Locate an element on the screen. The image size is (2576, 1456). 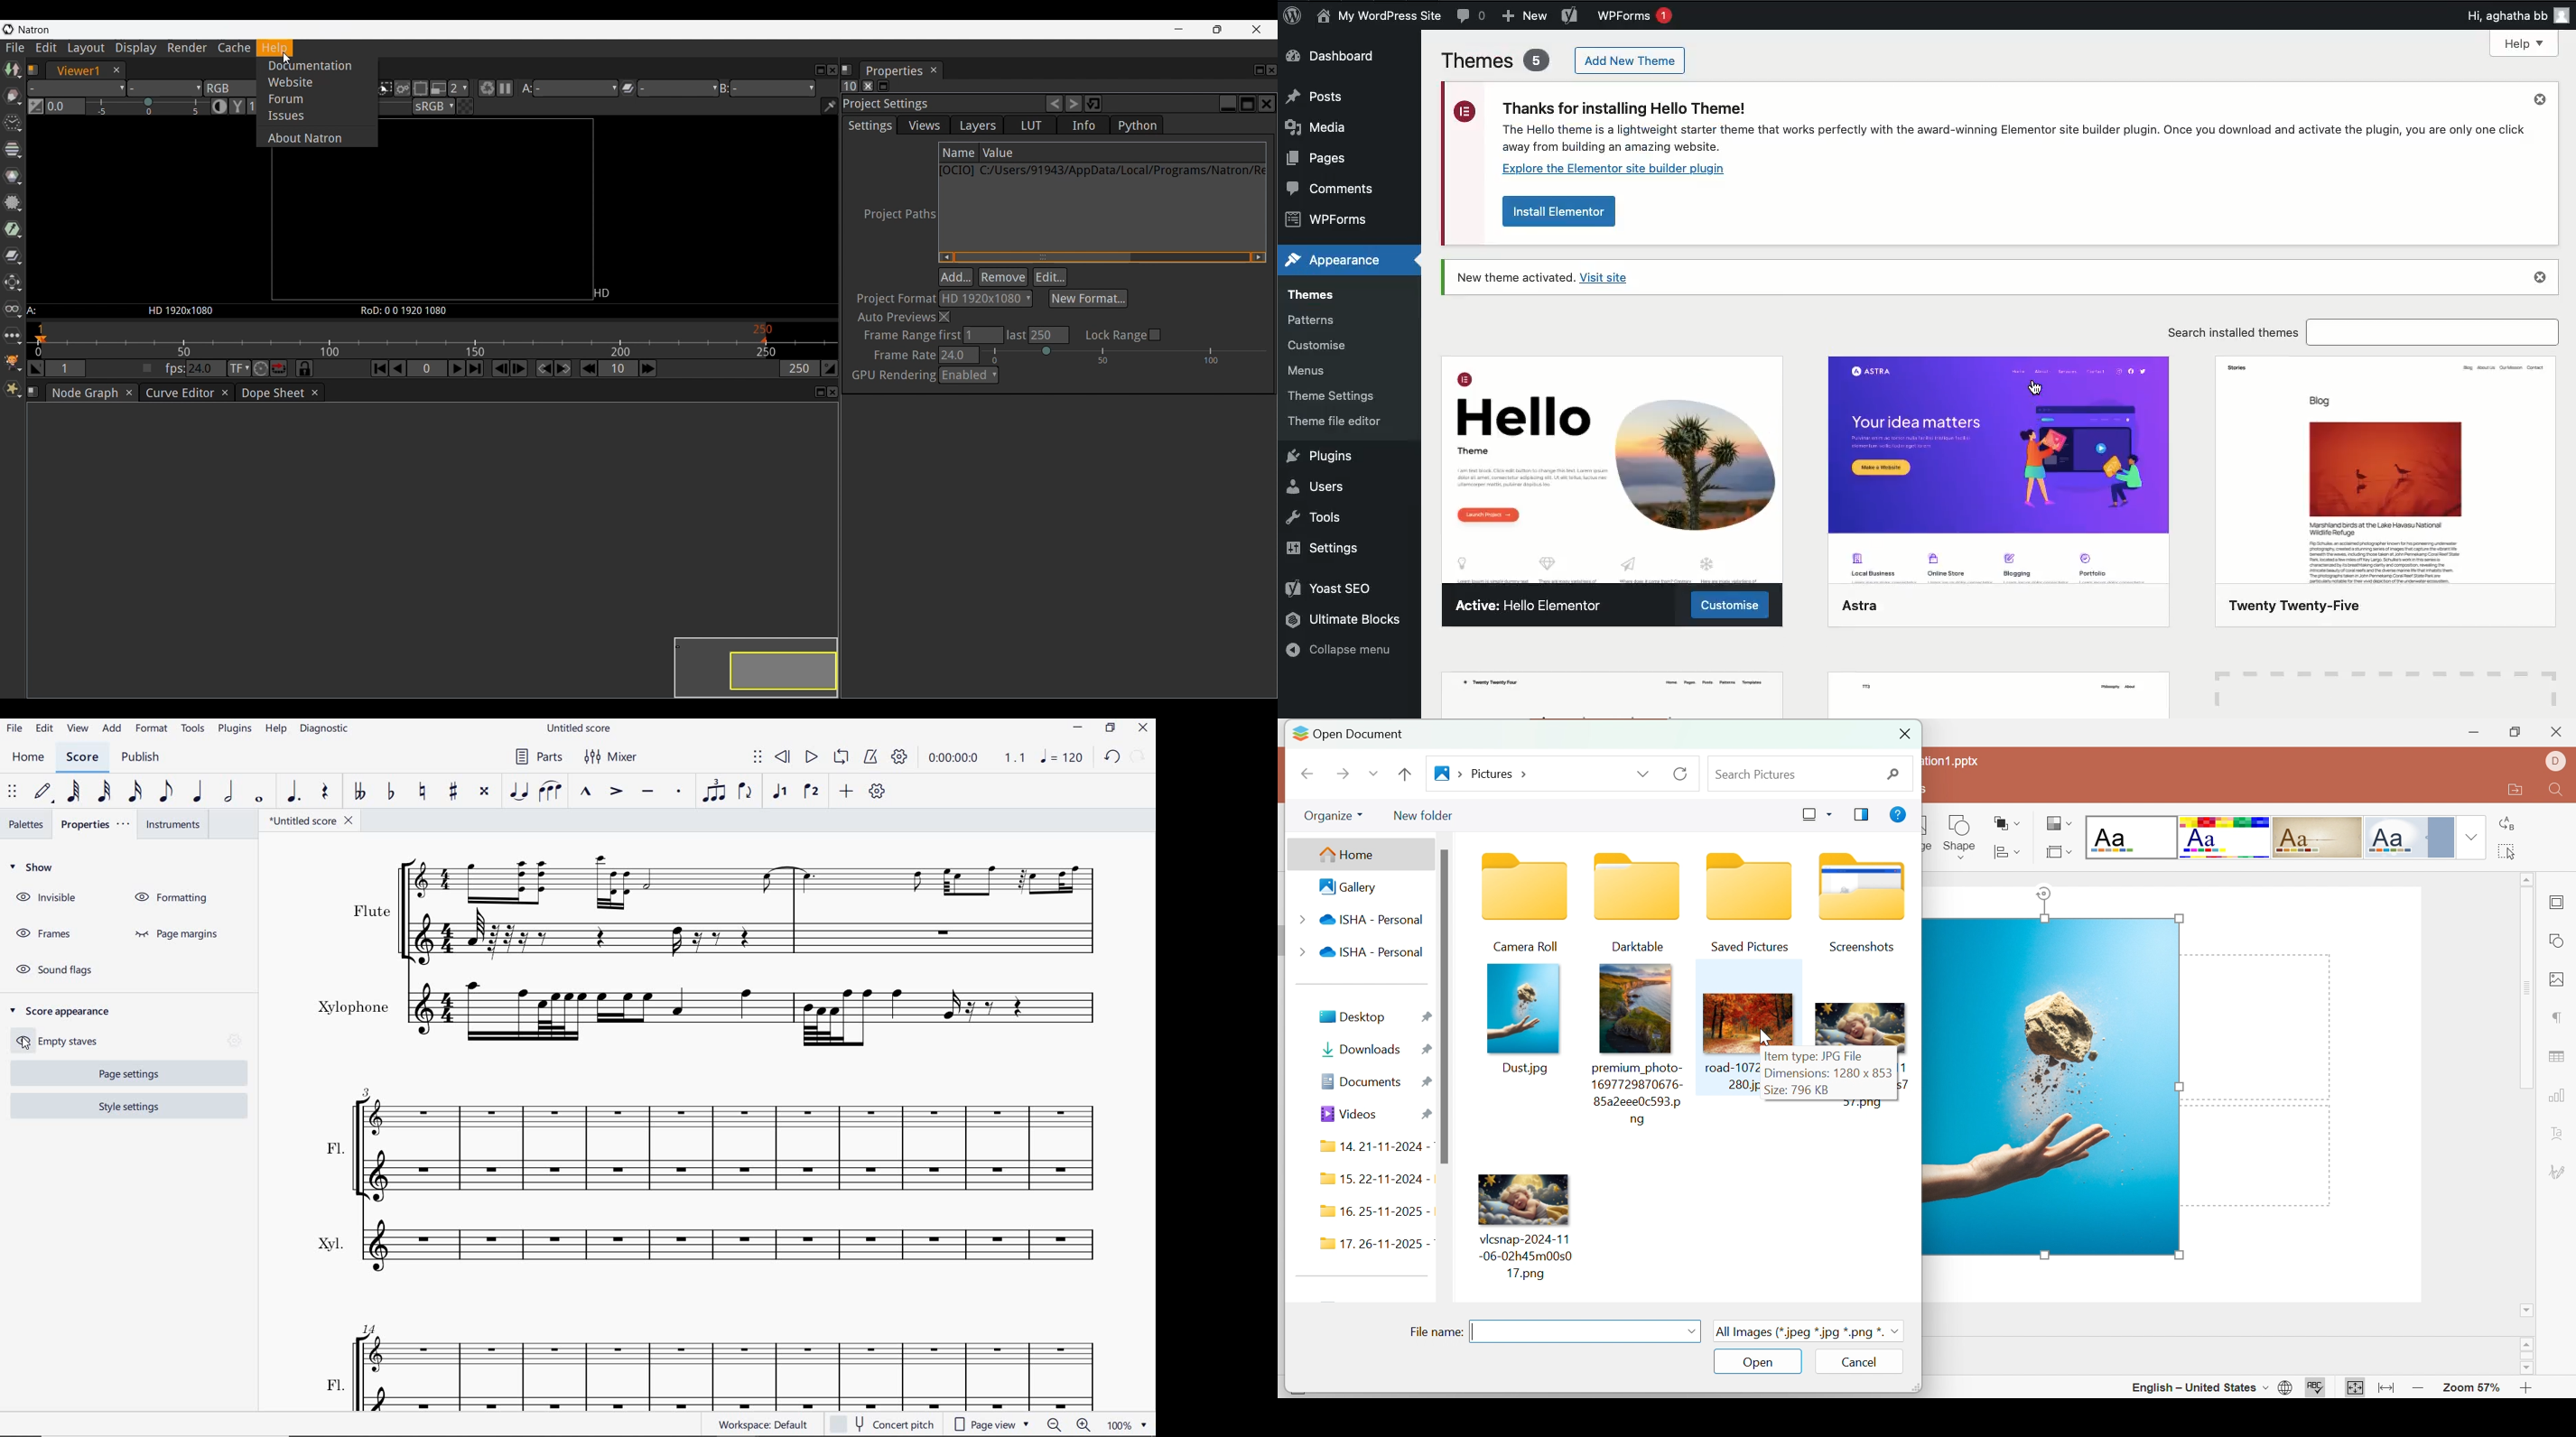
Themes is located at coordinates (1496, 60).